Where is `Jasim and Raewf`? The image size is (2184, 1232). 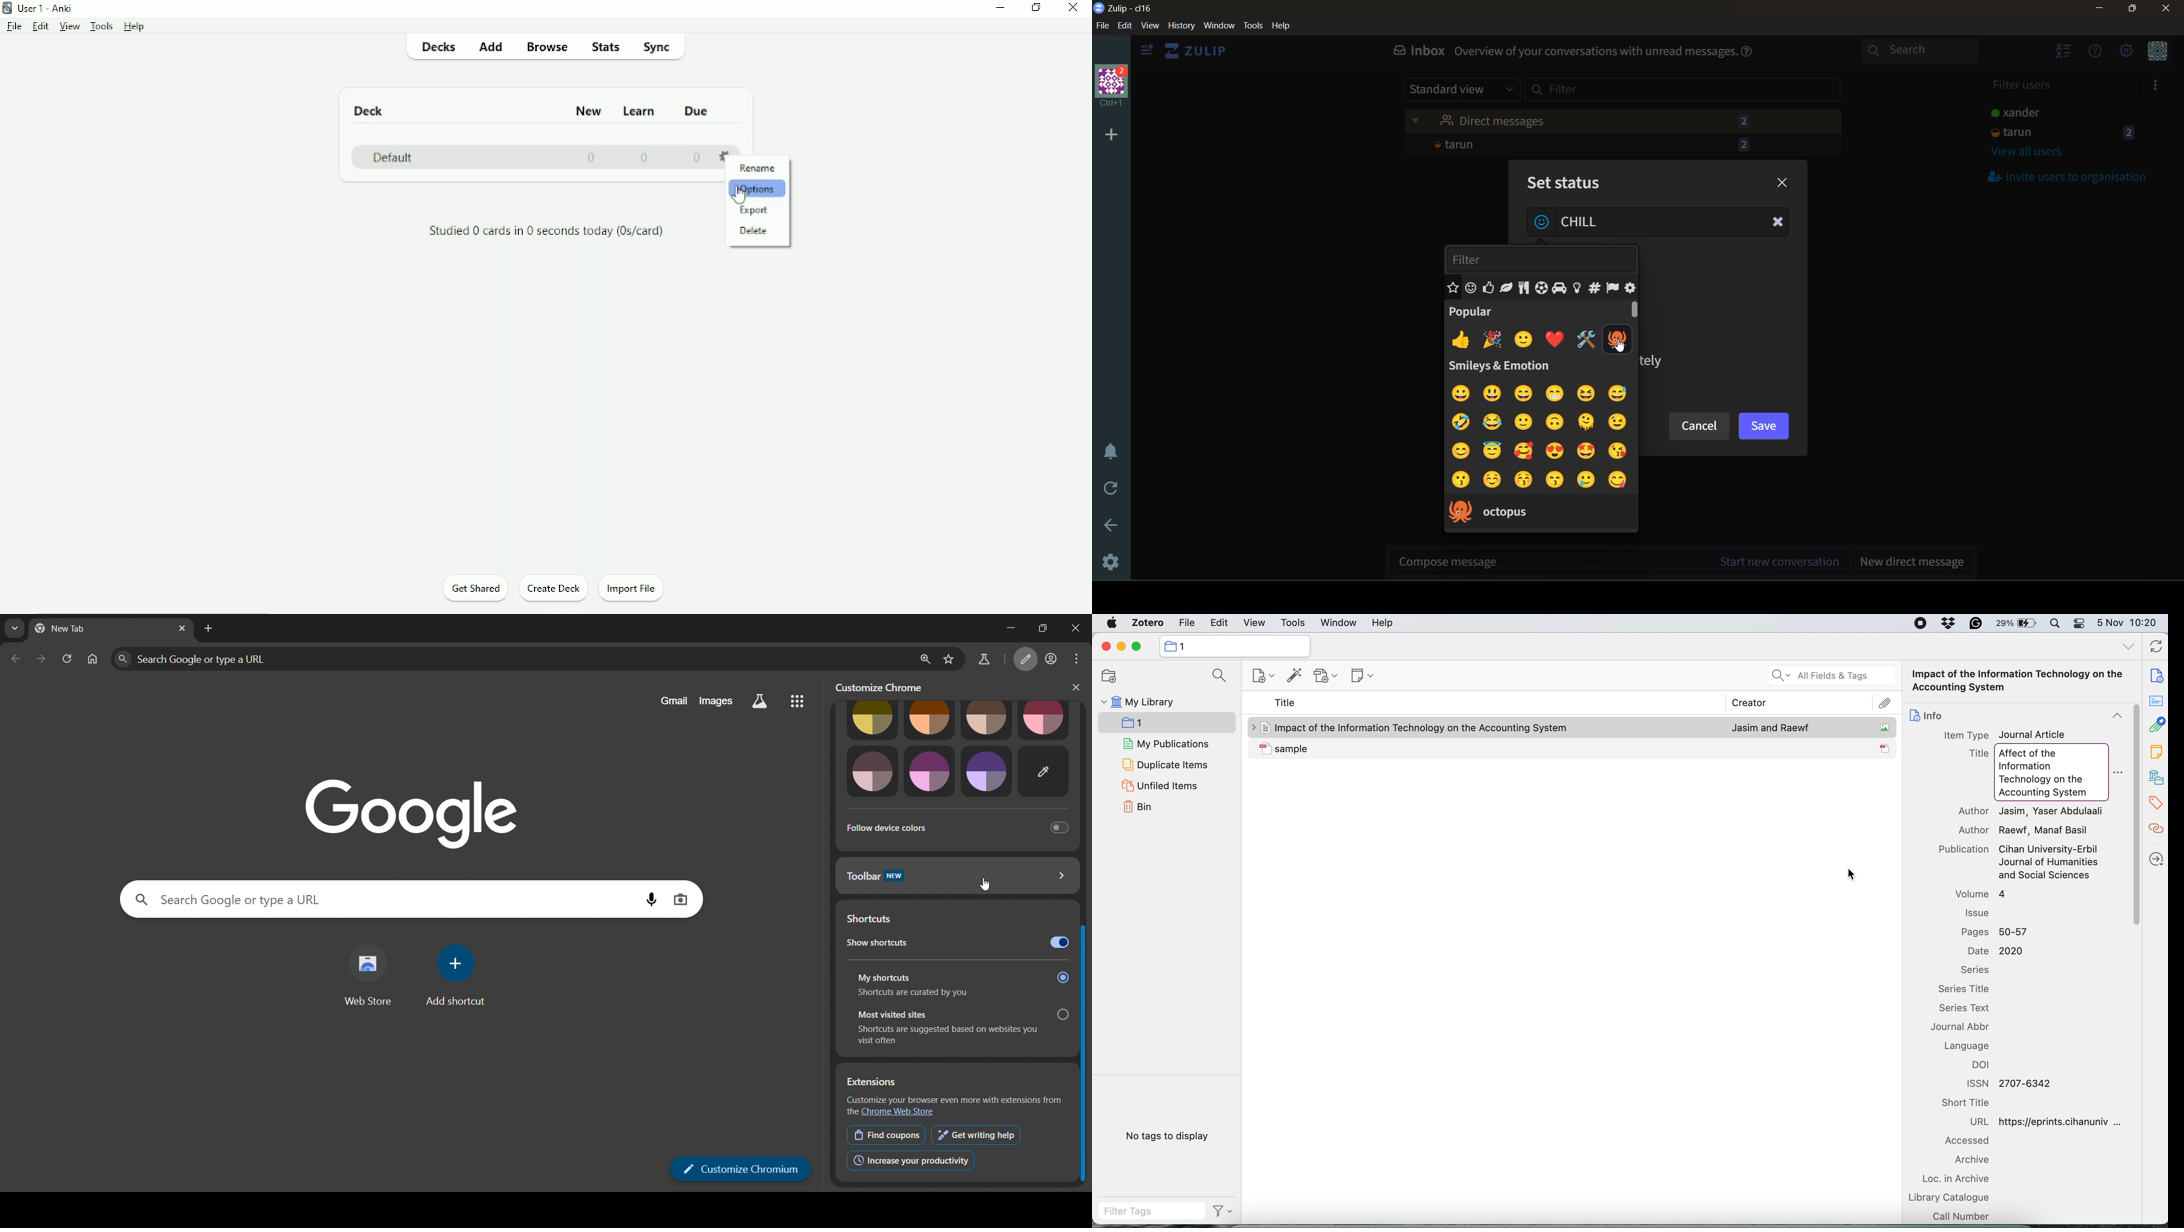 Jasim and Raewf is located at coordinates (1771, 727).